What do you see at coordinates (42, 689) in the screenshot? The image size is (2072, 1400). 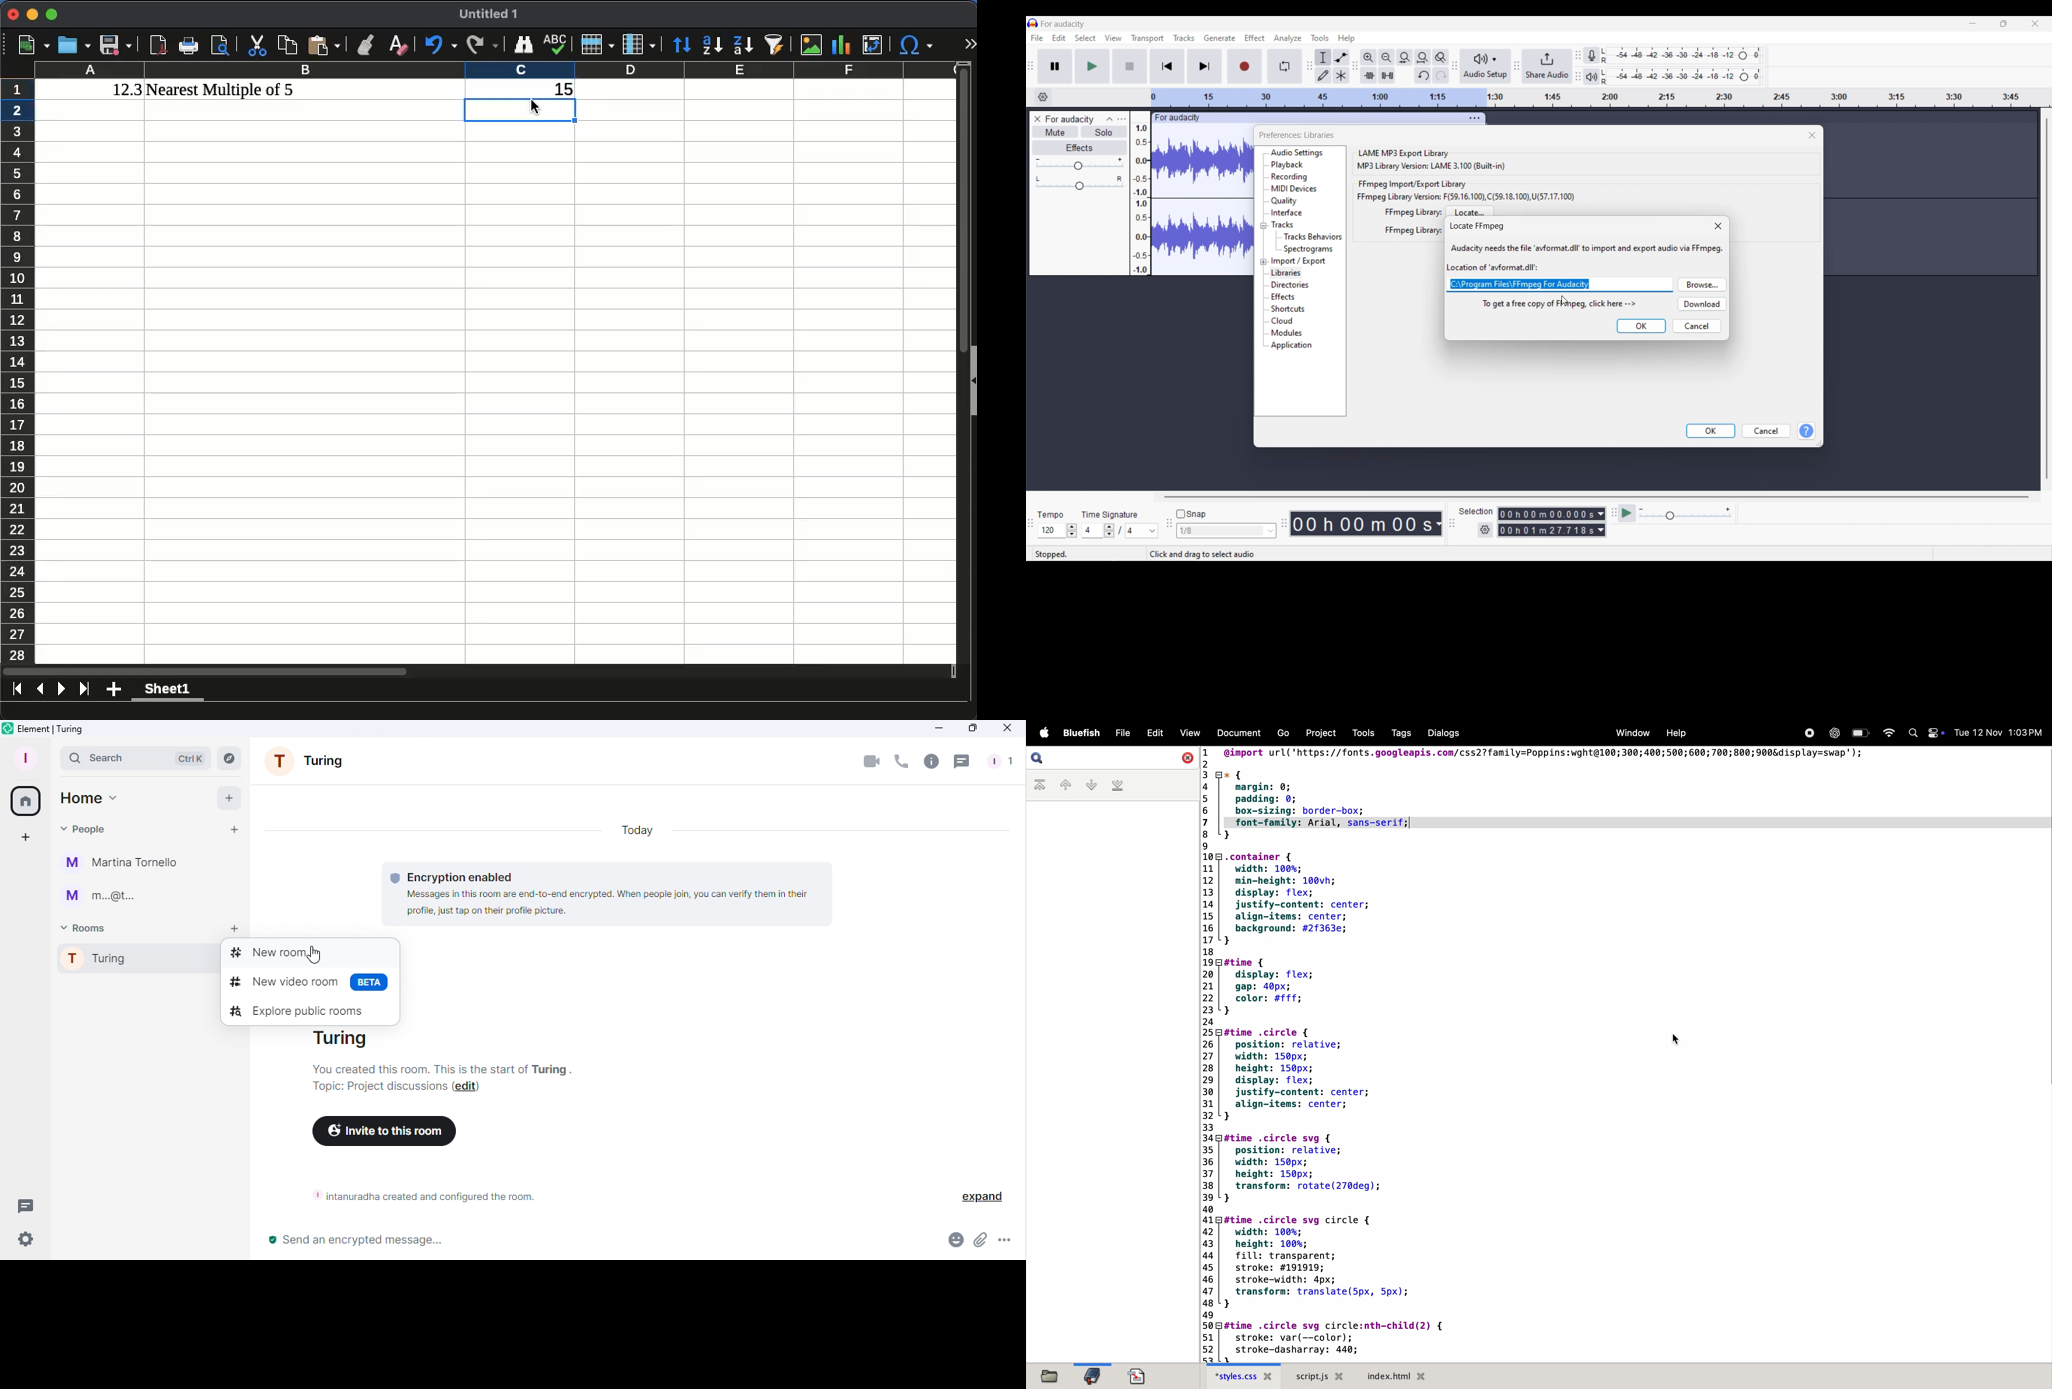 I see `previous sheet` at bounding box center [42, 689].